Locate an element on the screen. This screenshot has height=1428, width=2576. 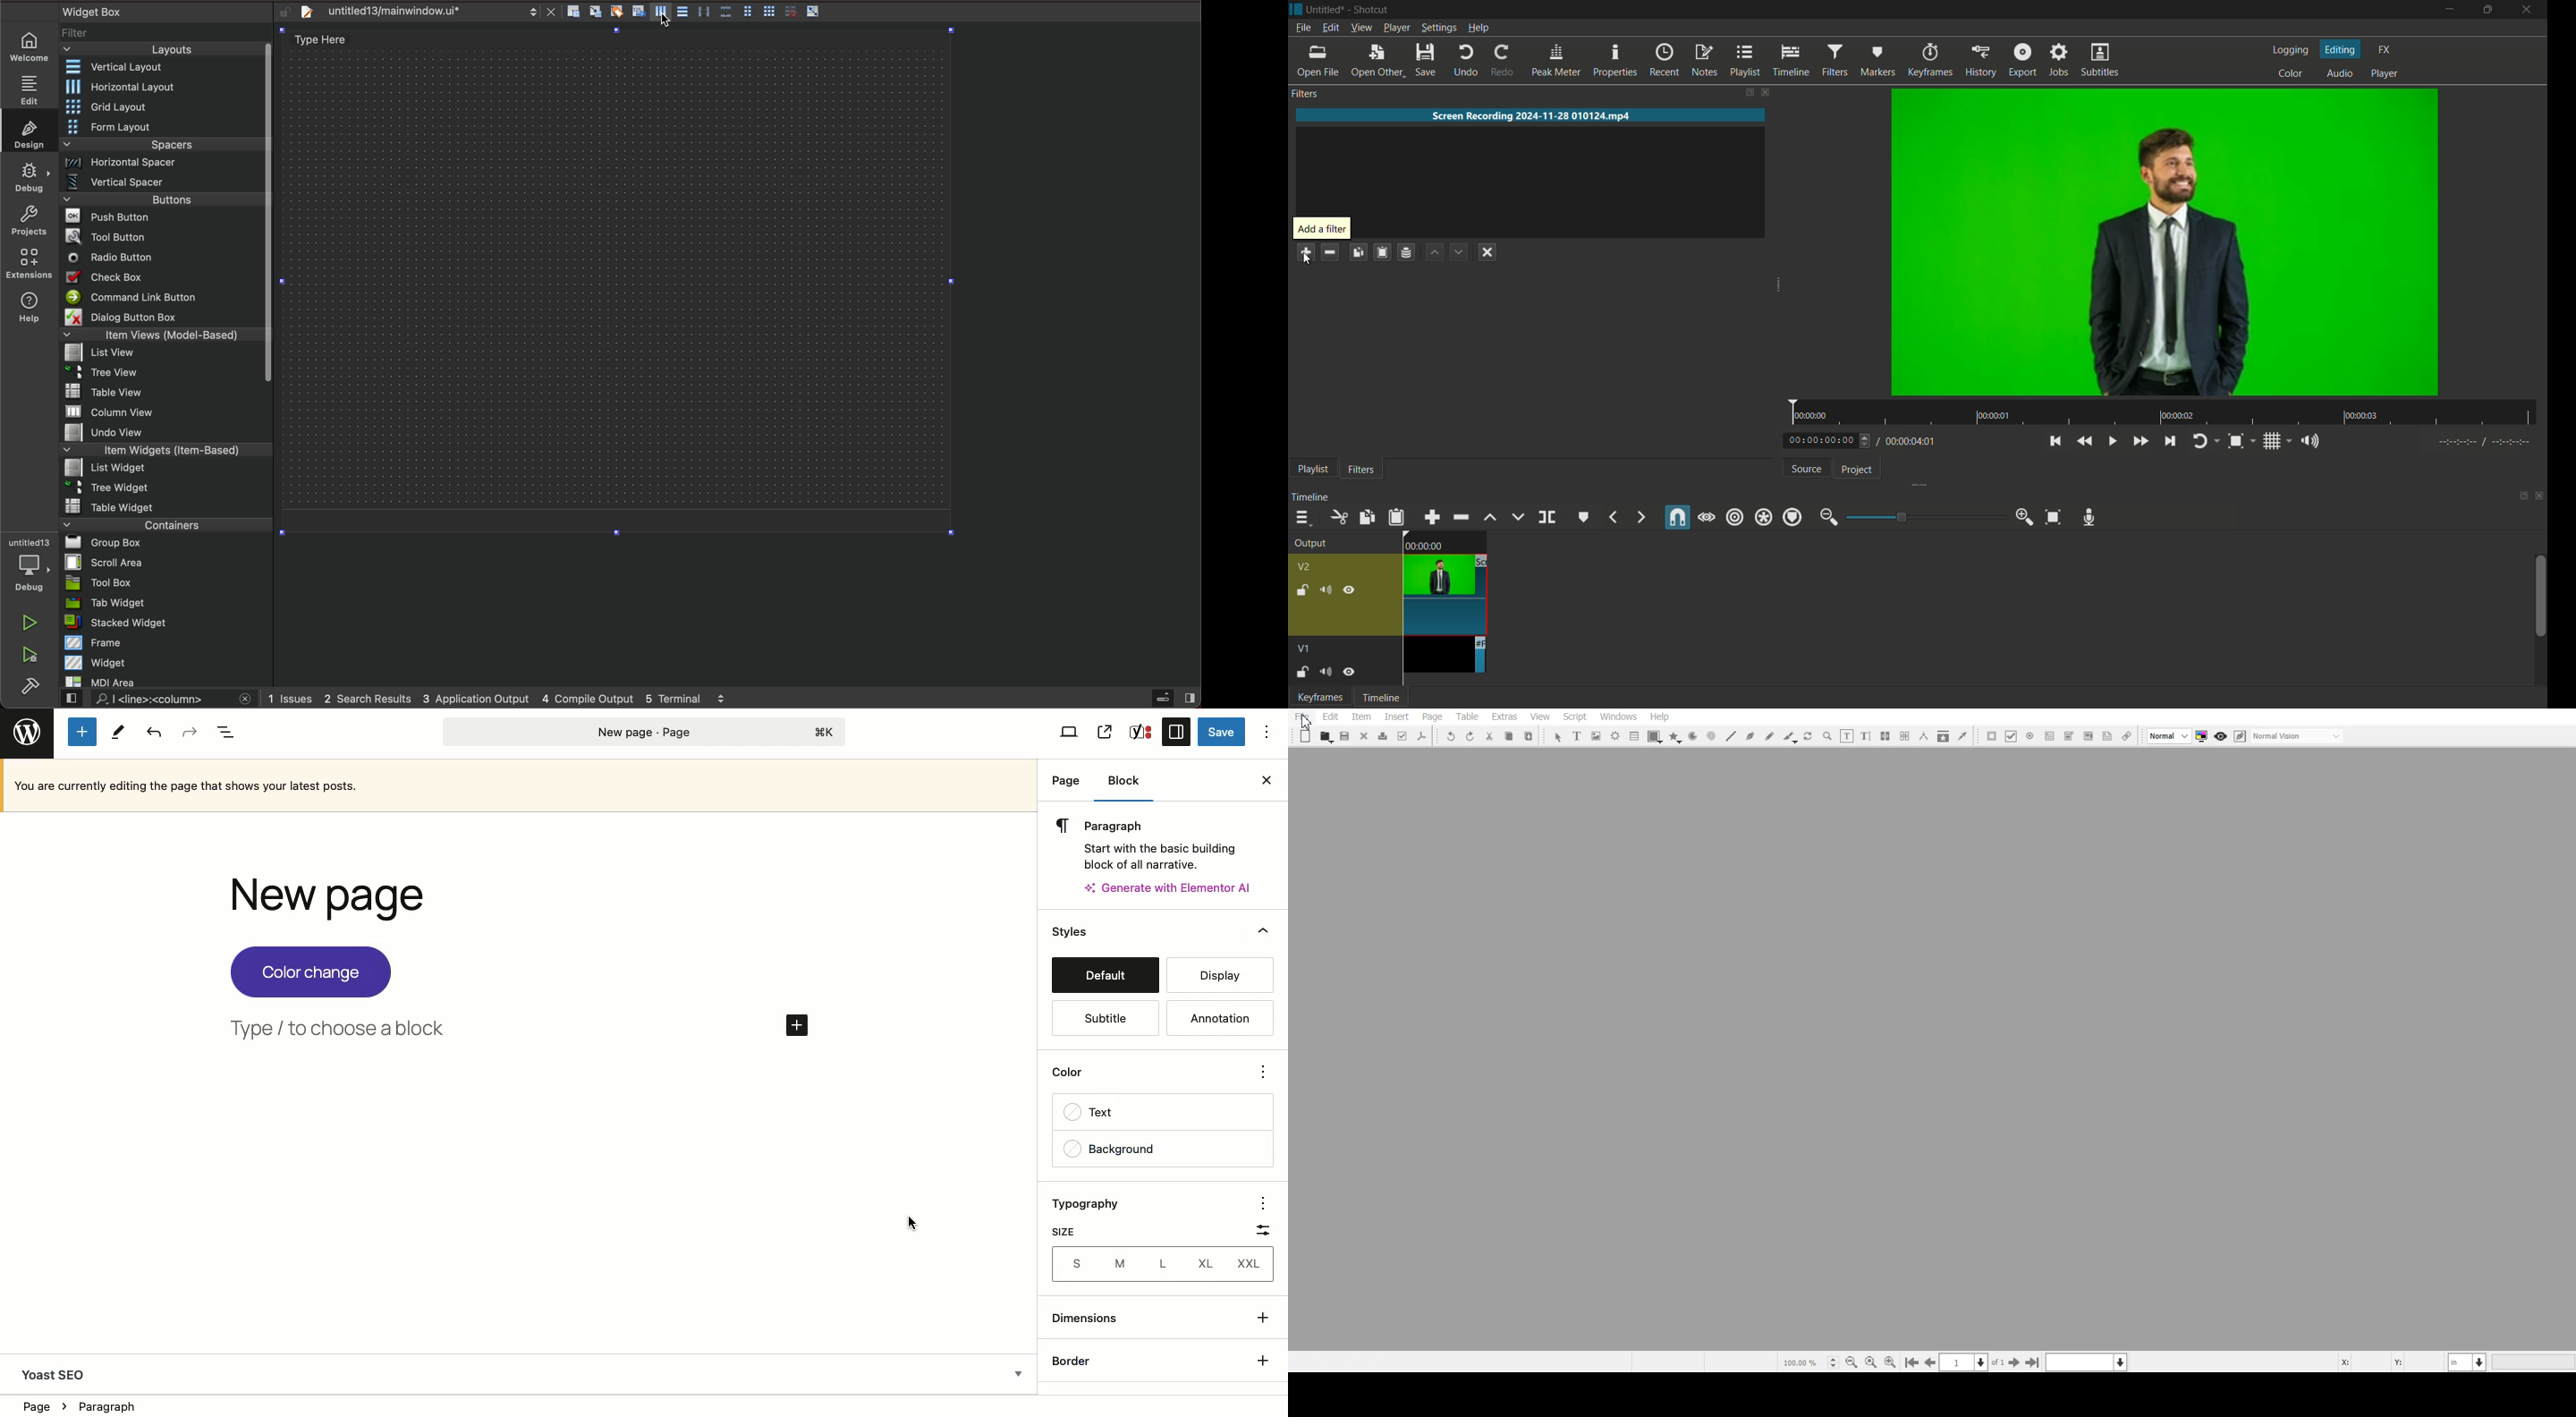
timeline menu is located at coordinates (1299, 518).